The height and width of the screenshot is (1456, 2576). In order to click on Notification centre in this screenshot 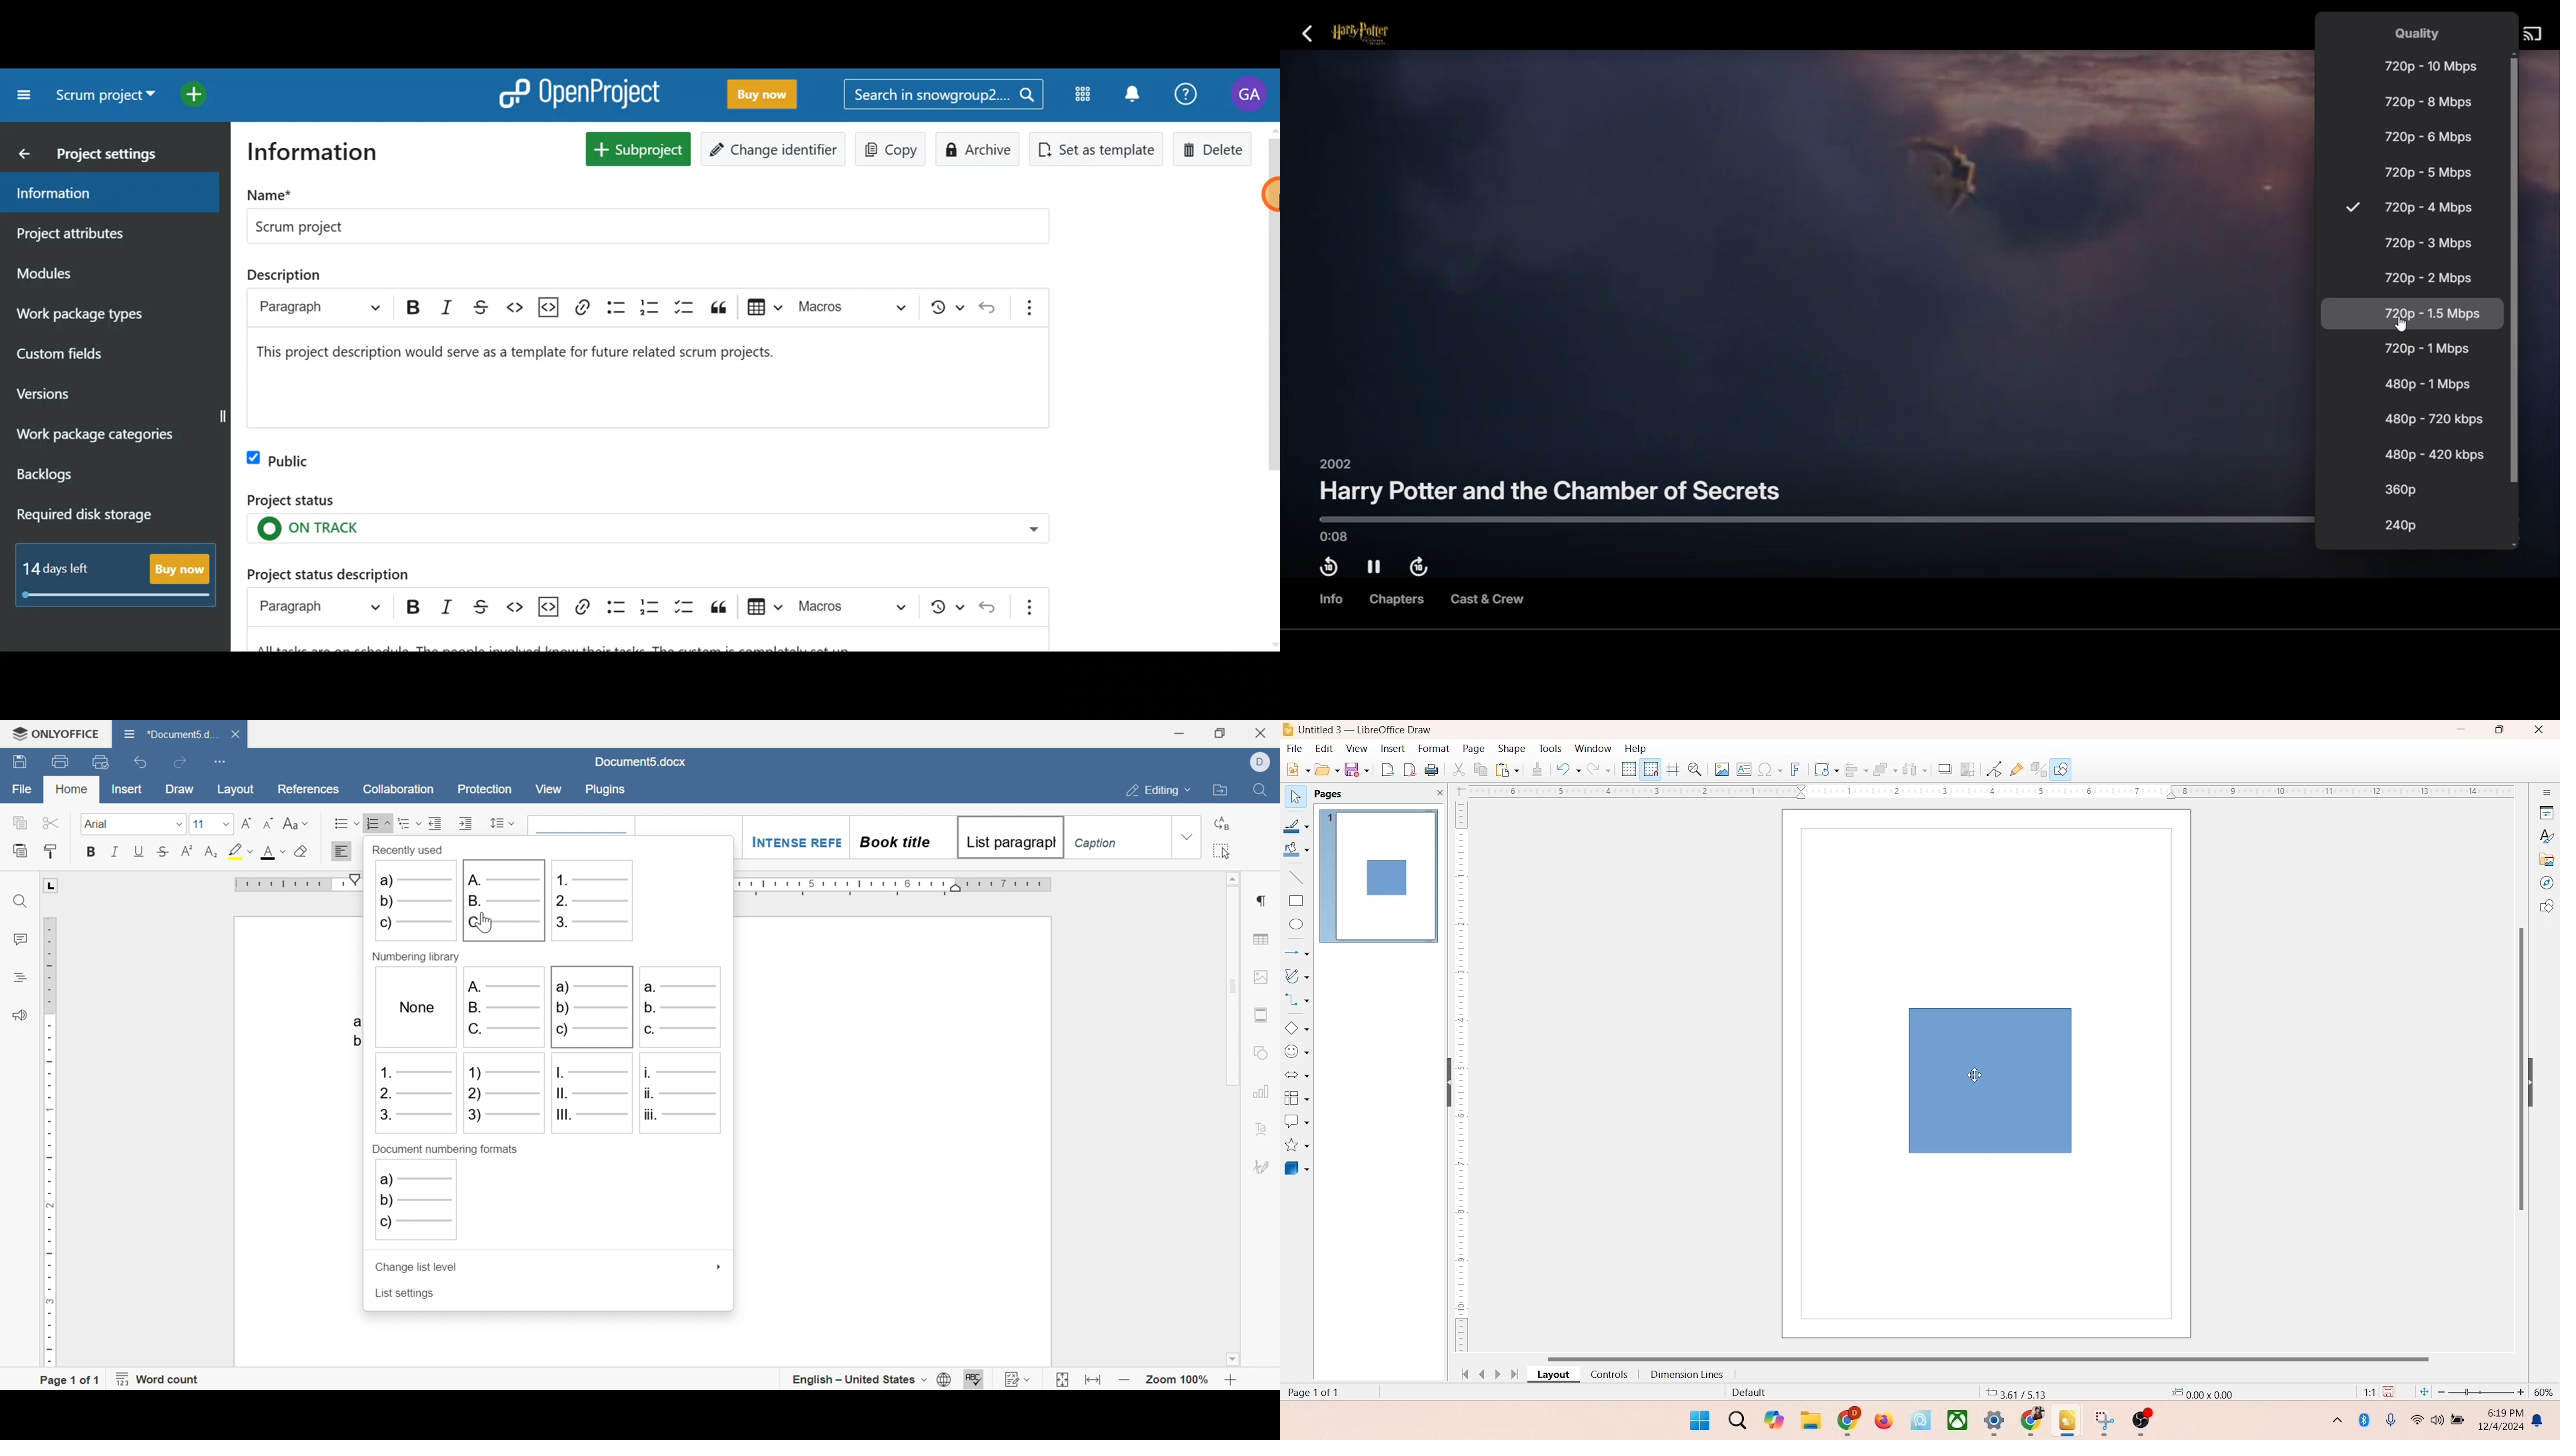, I will do `click(1129, 93)`.